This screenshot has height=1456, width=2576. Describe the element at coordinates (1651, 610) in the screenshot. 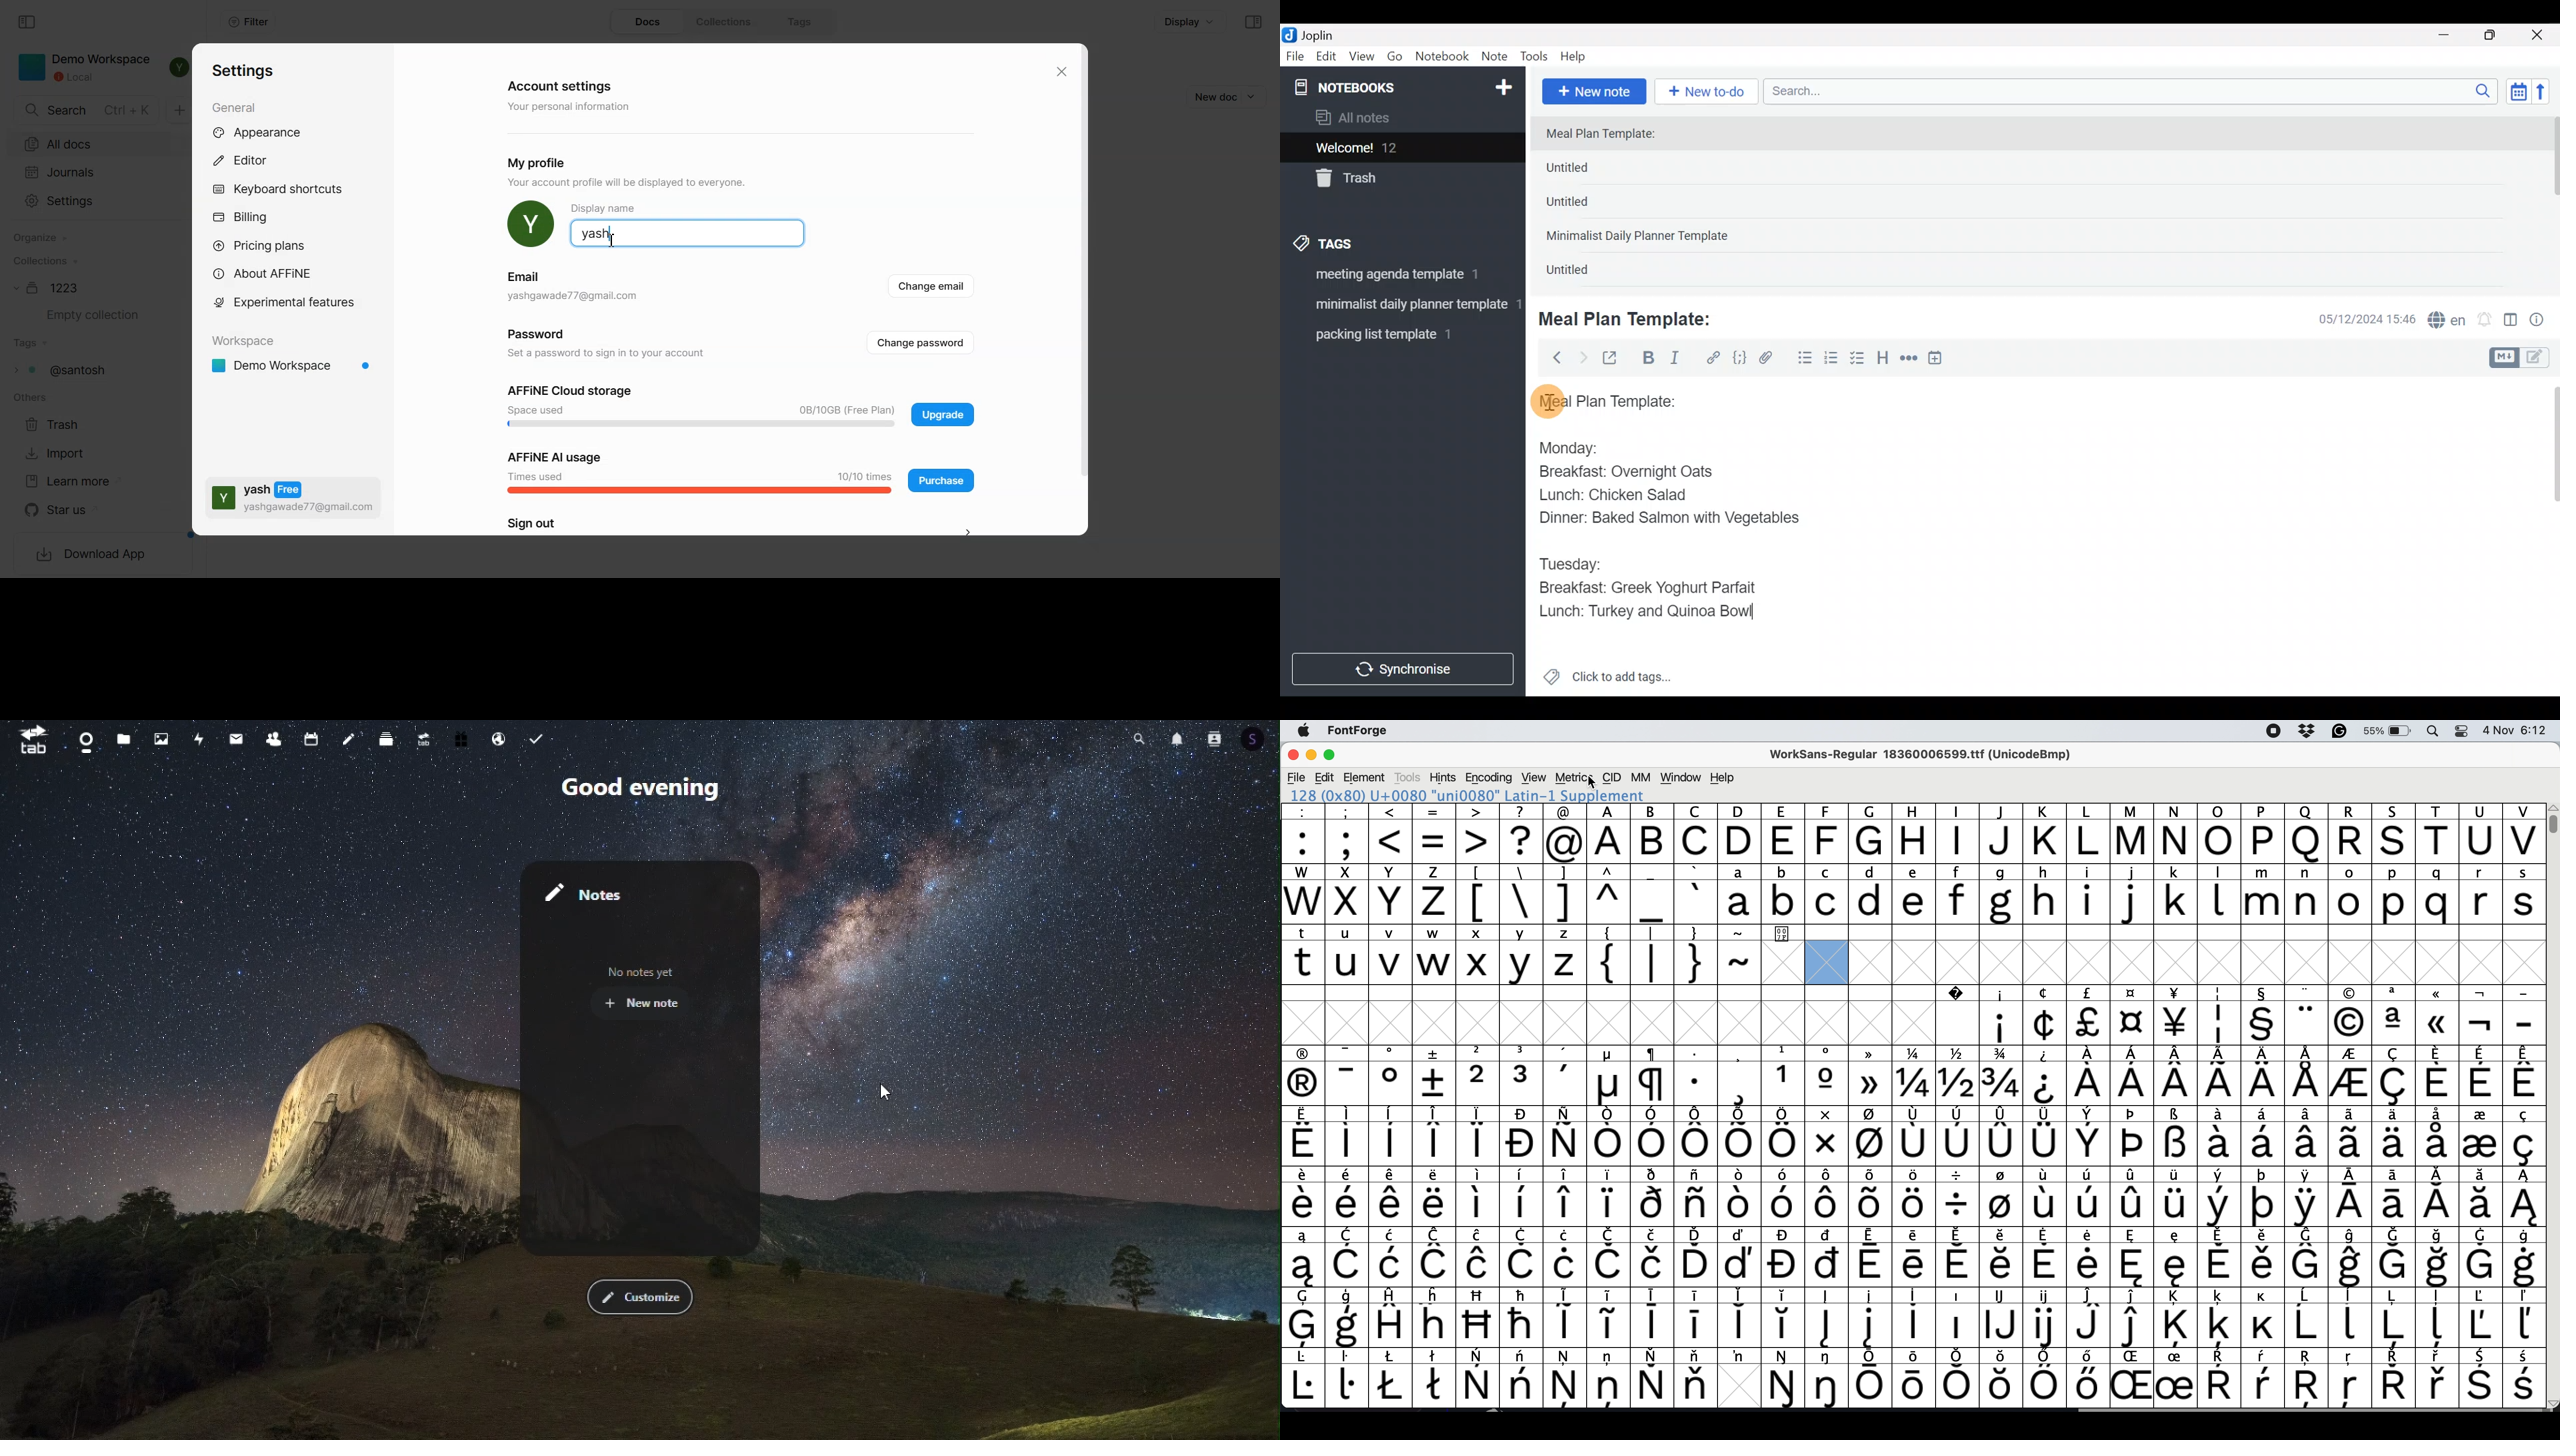

I see `Lunch: Turkey and Quinoa Bowl` at that location.